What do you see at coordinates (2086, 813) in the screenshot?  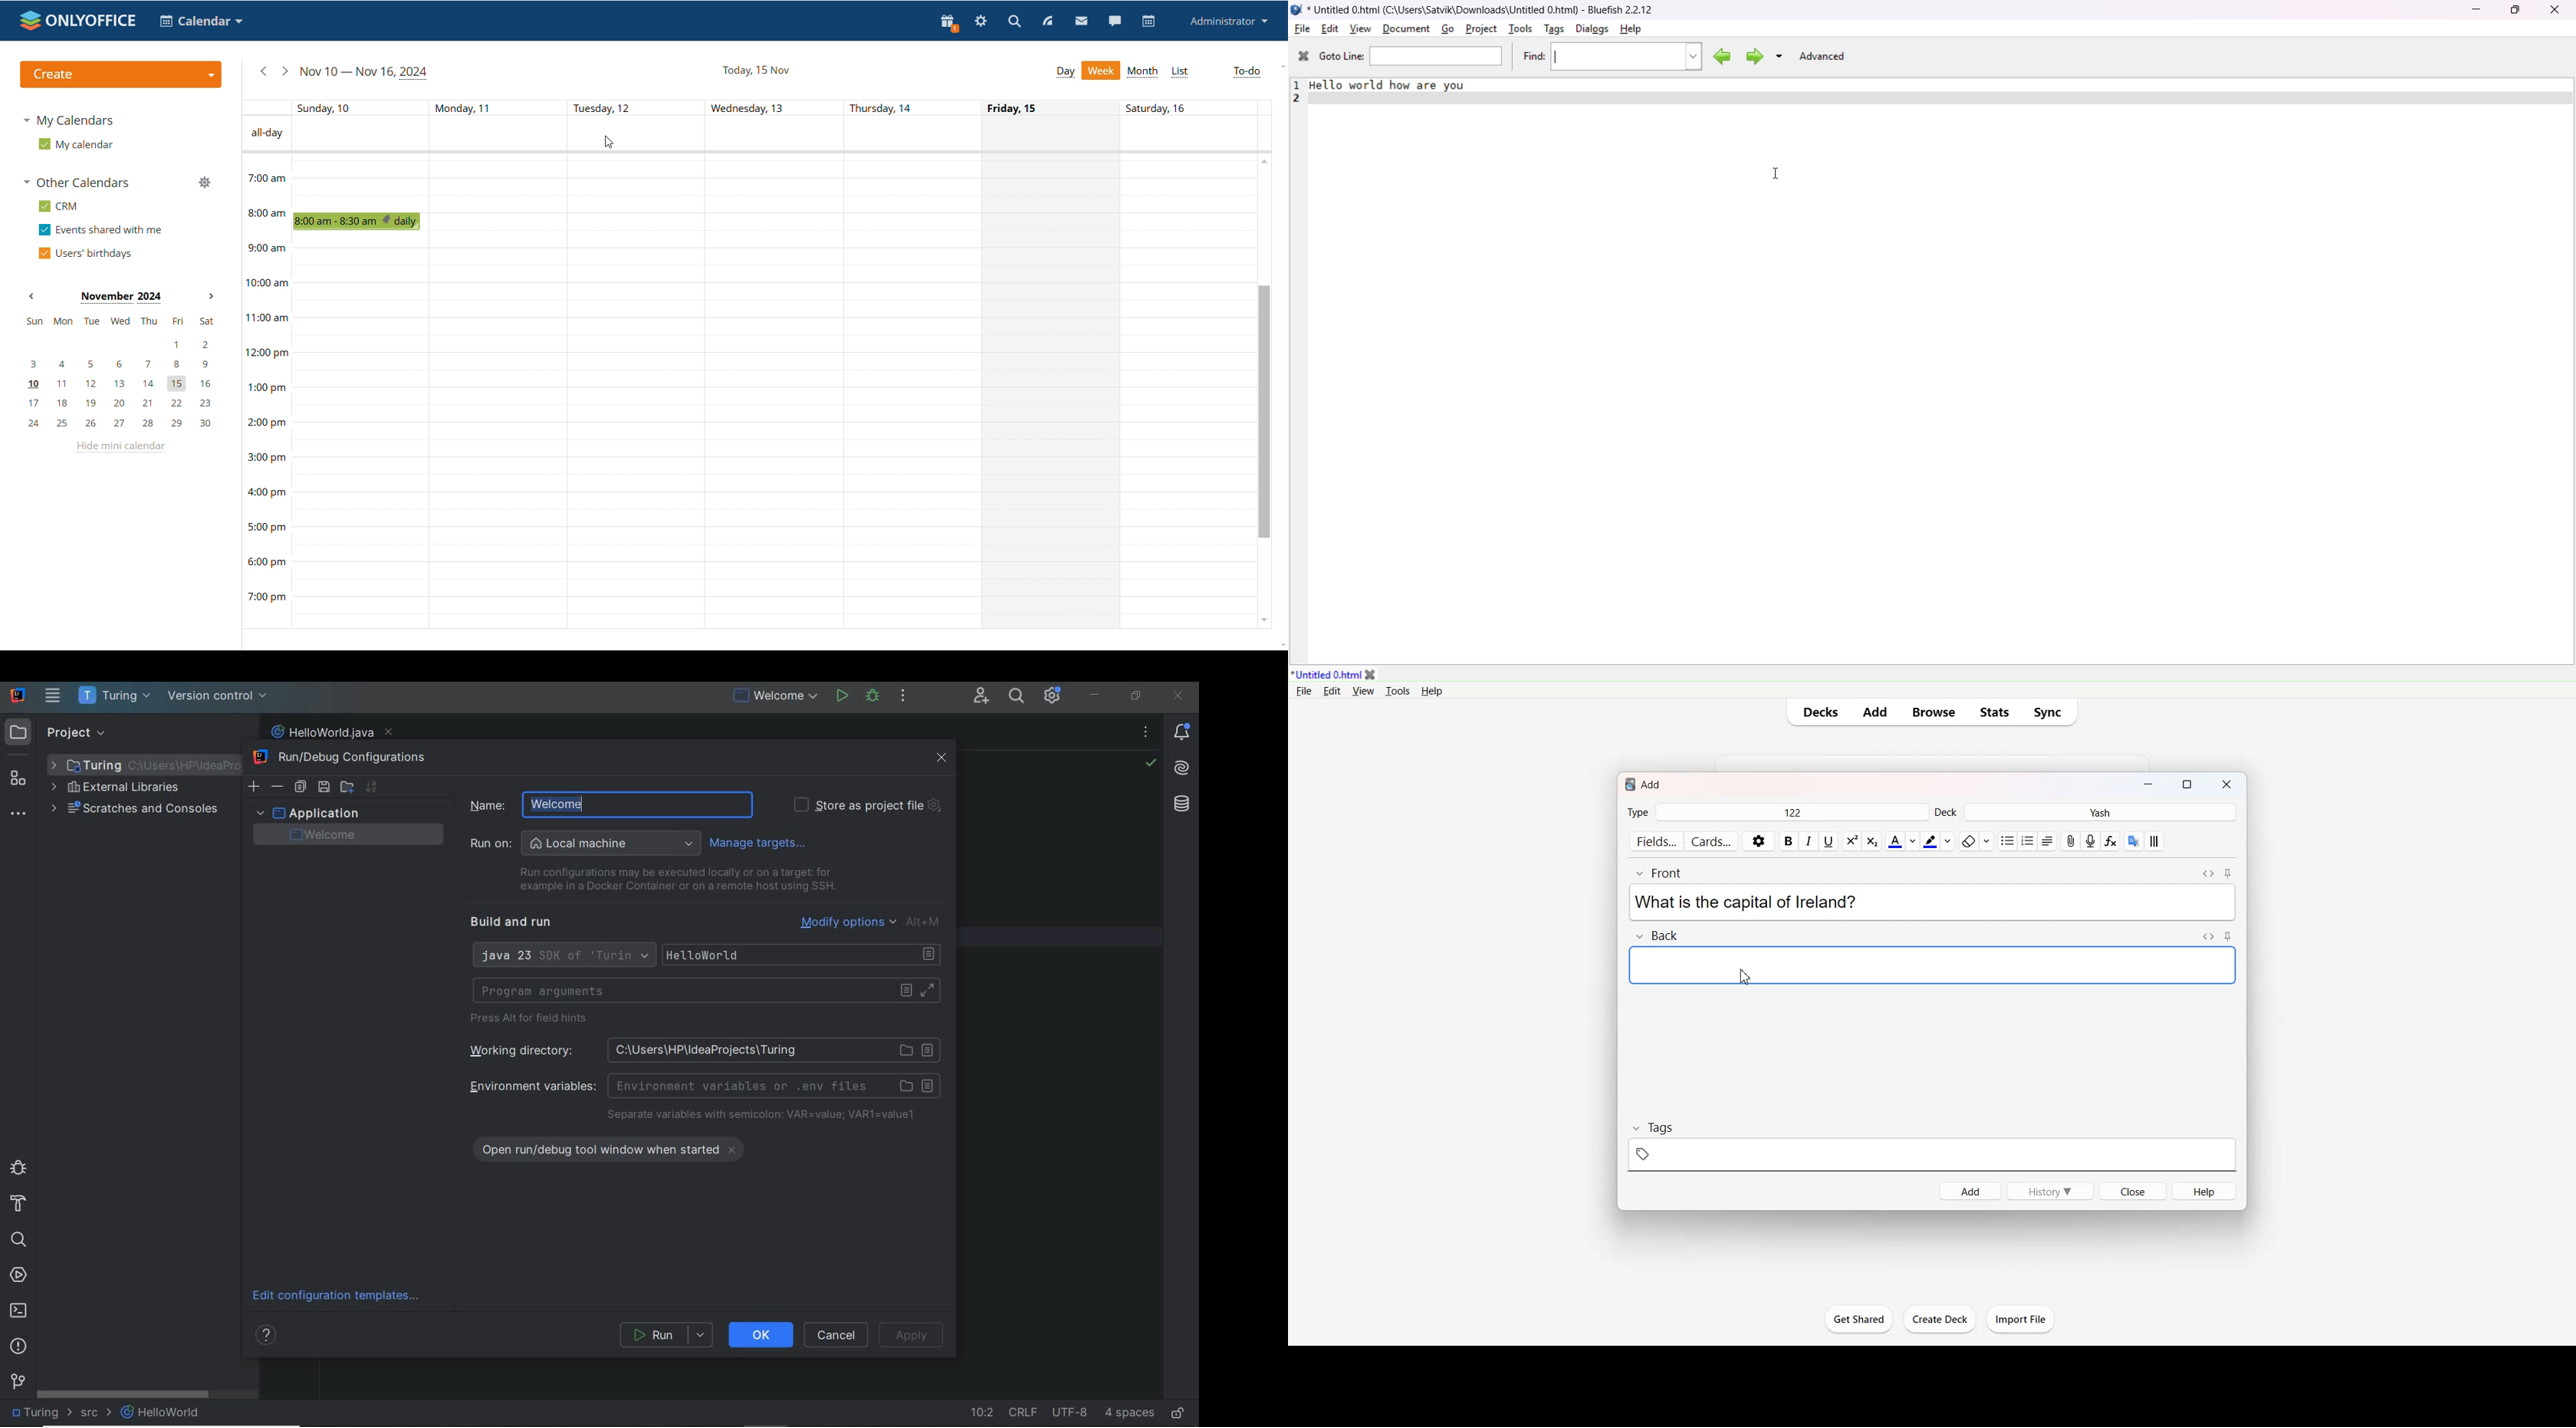 I see `Deck` at bounding box center [2086, 813].